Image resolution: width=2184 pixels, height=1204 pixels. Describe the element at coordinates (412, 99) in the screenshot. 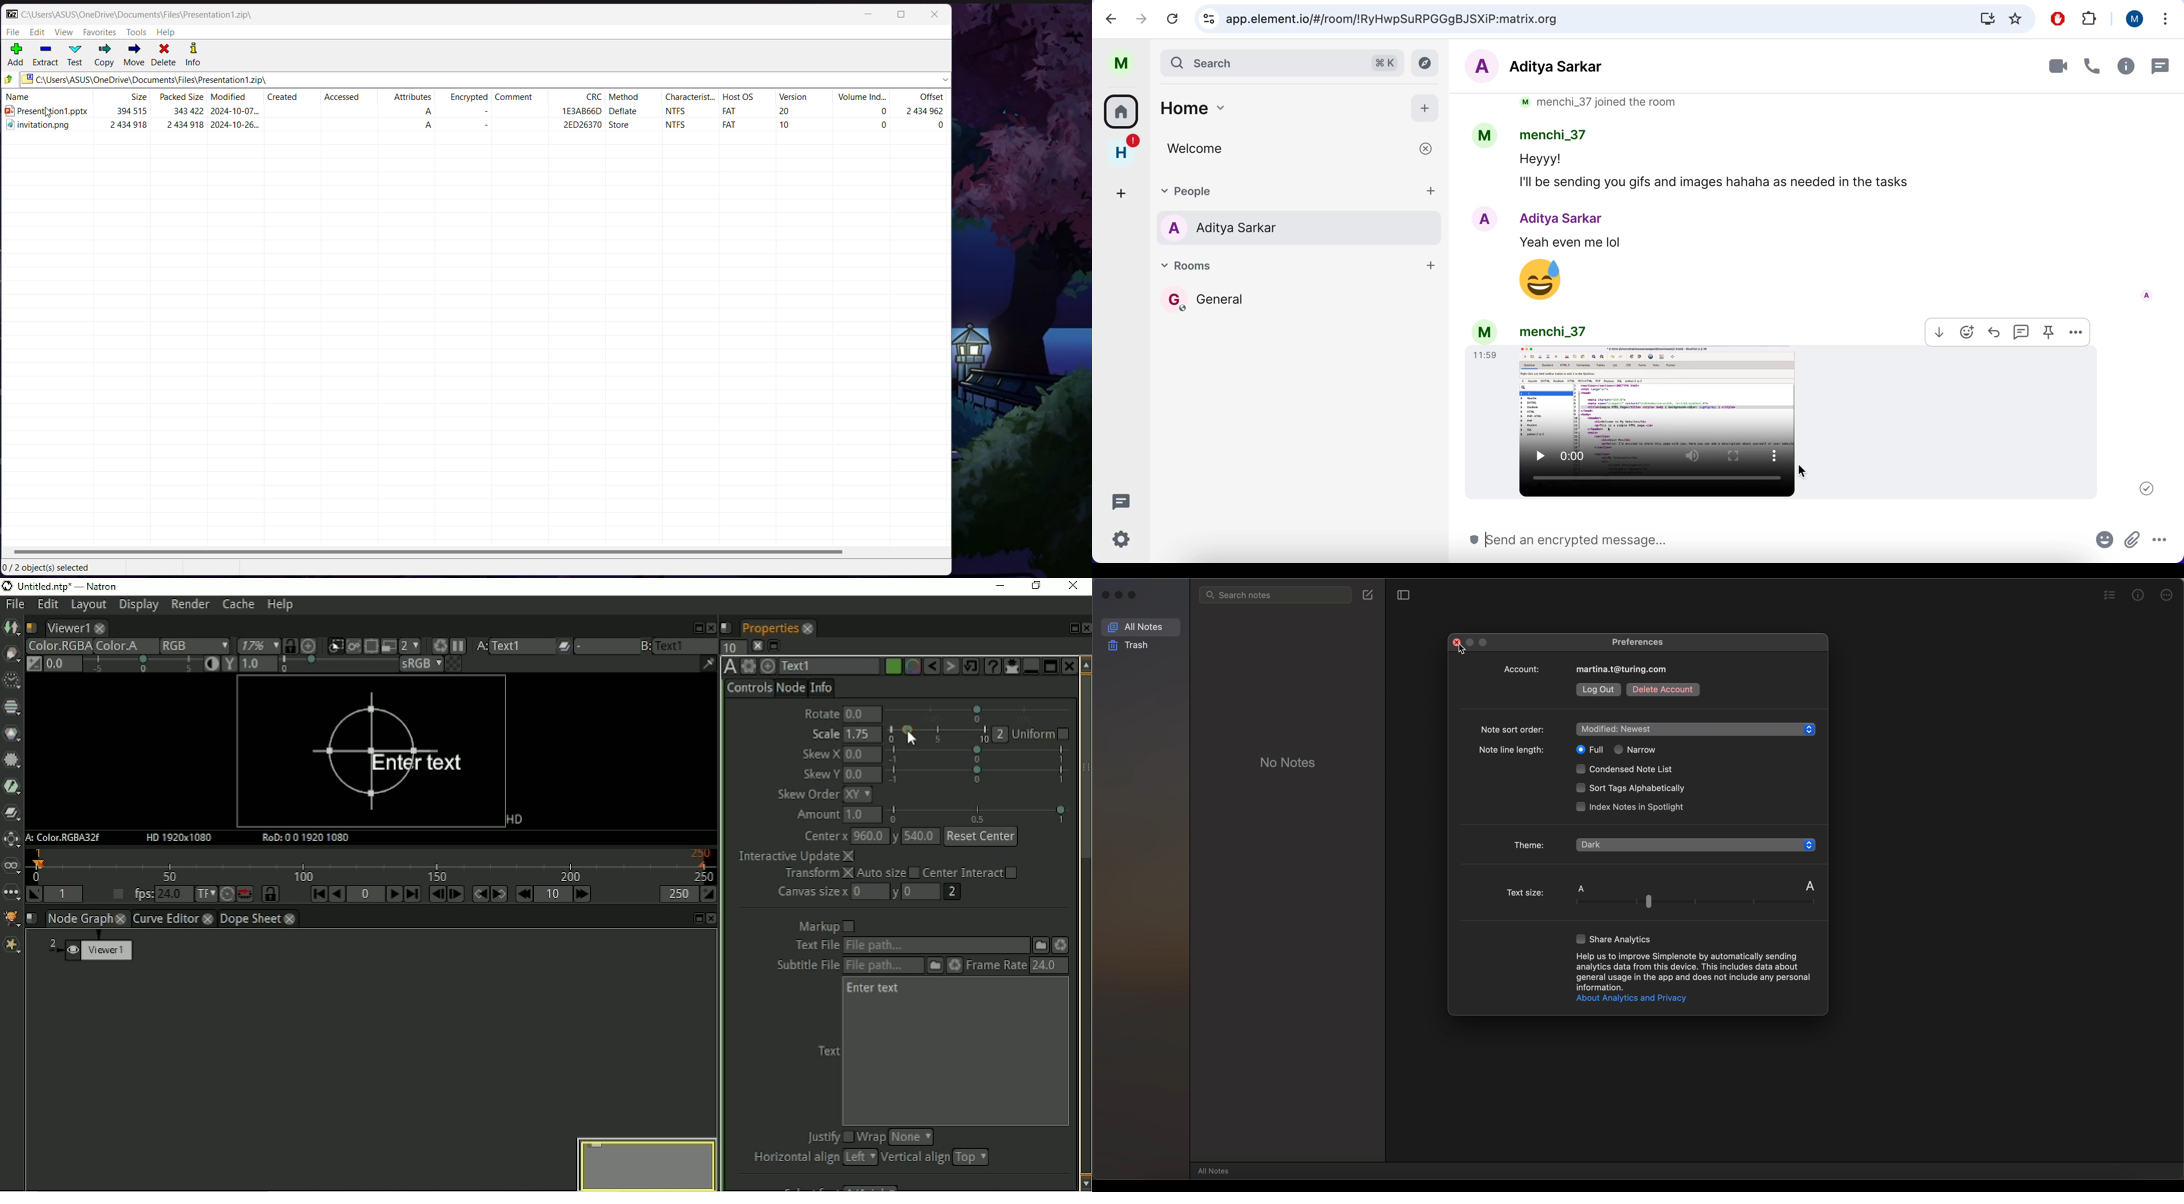

I see `Attributes` at that location.